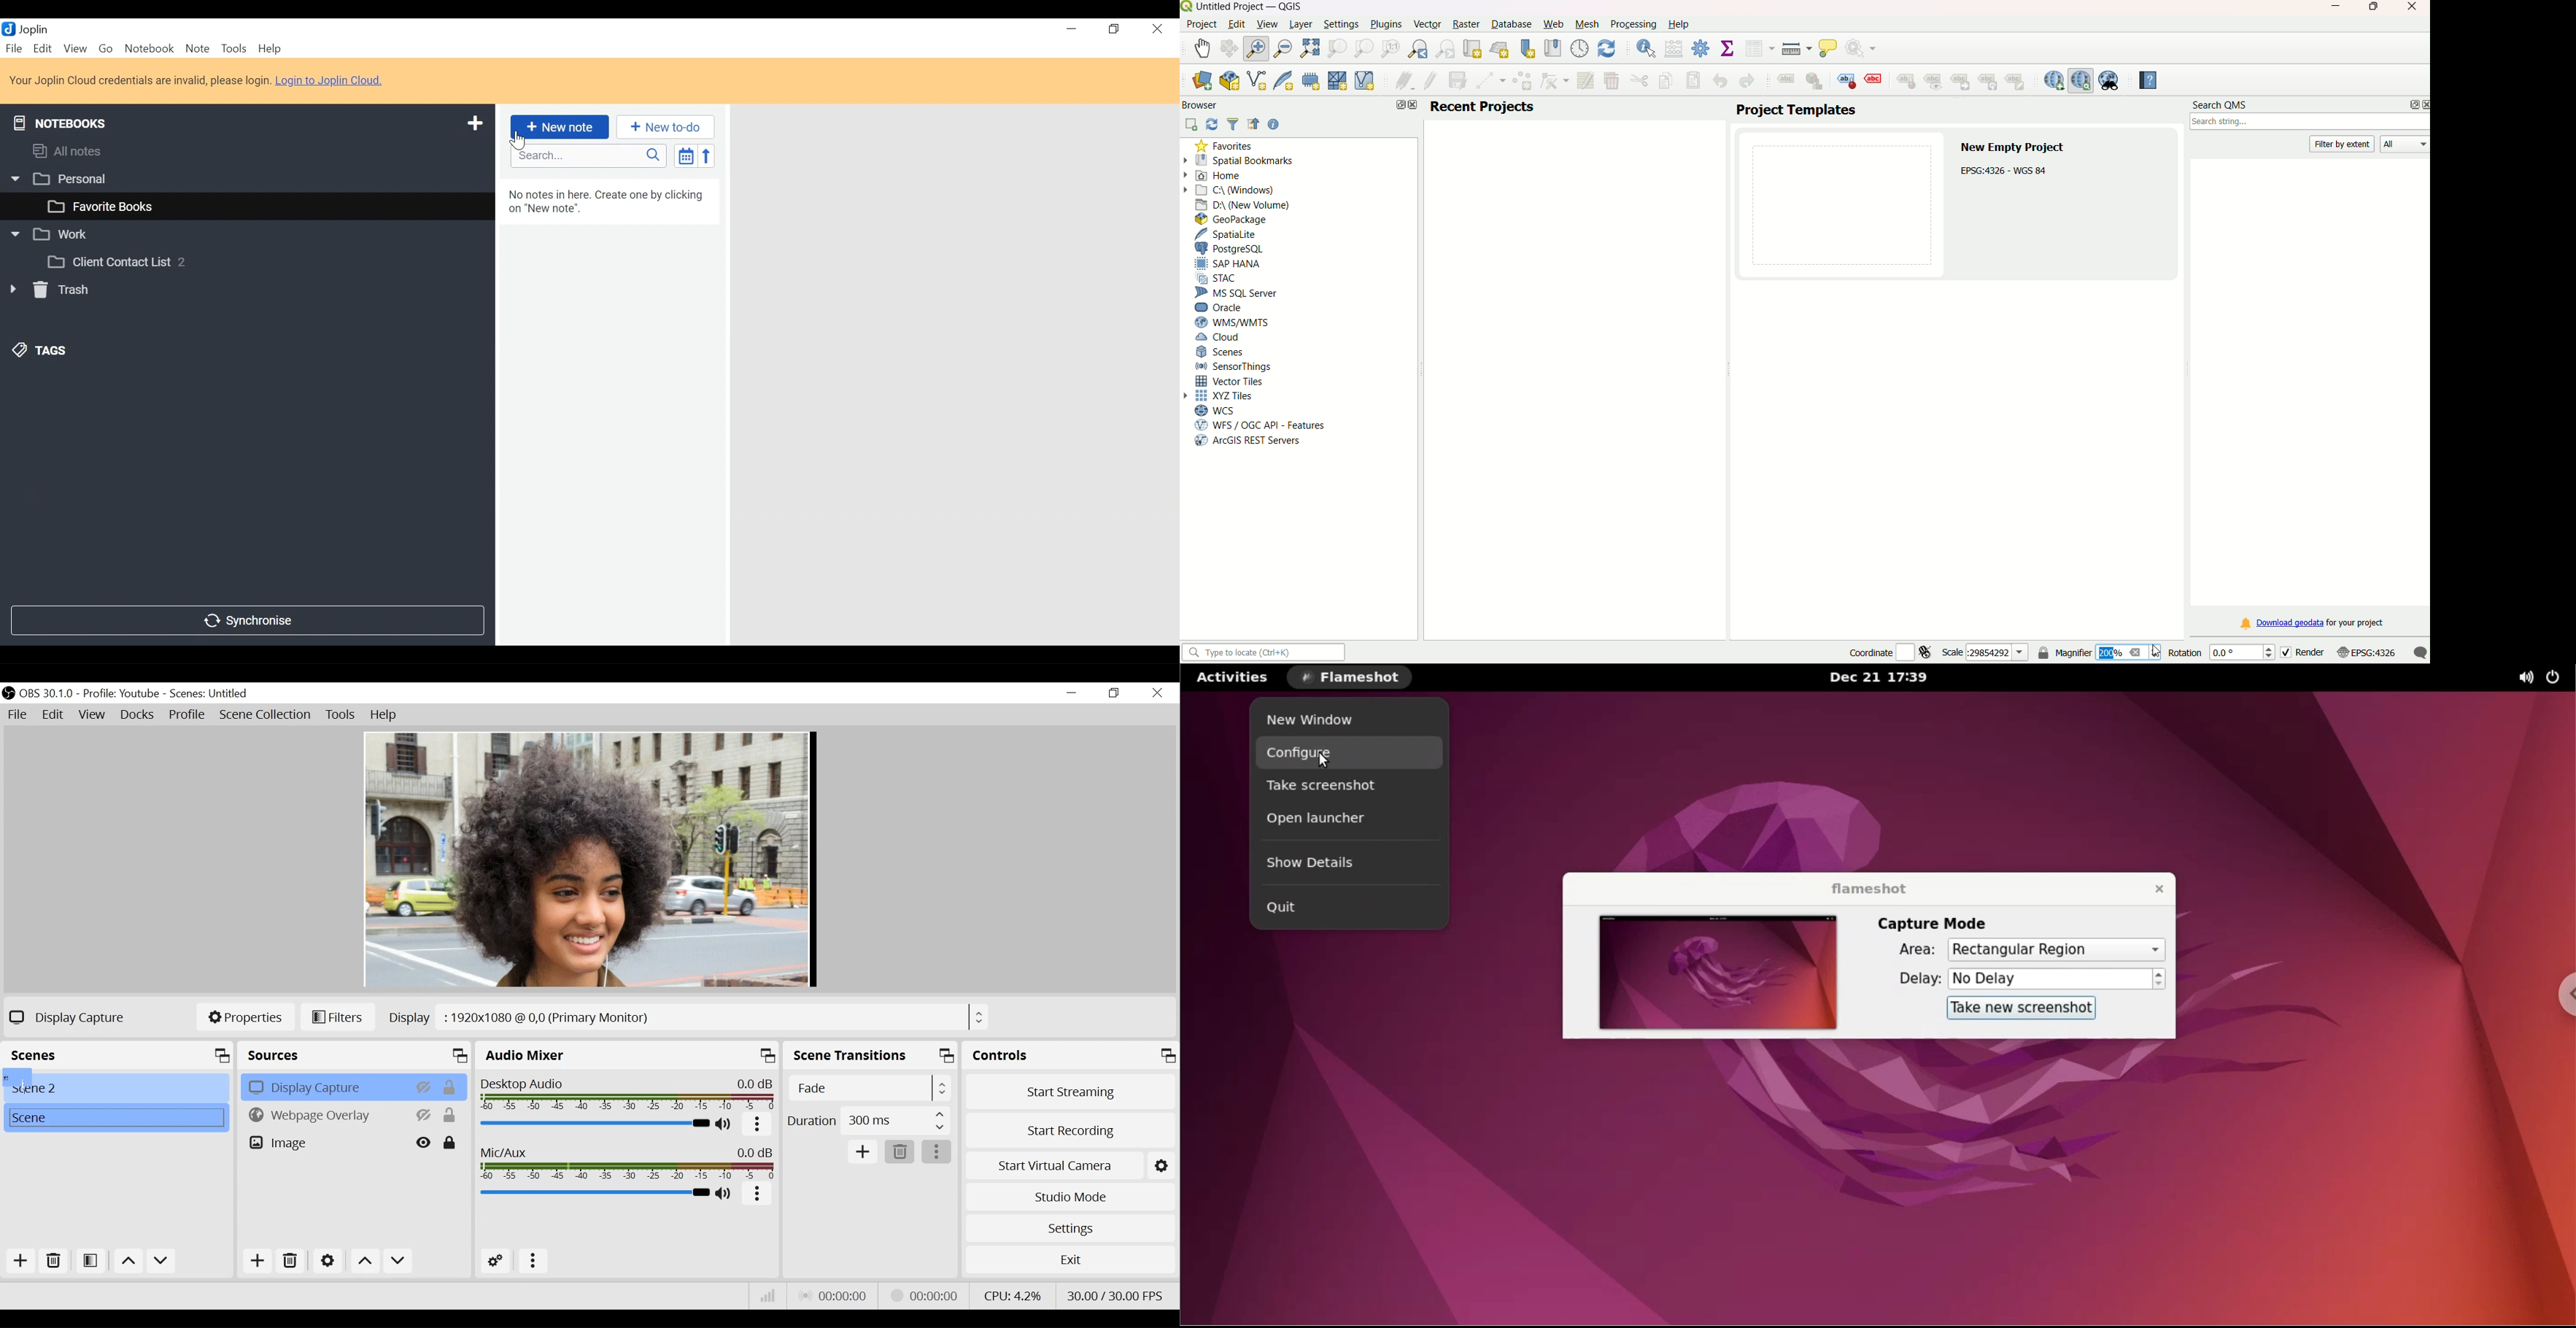 This screenshot has width=2576, height=1344. Describe the element at coordinates (327, 1260) in the screenshot. I see `Settings` at that location.